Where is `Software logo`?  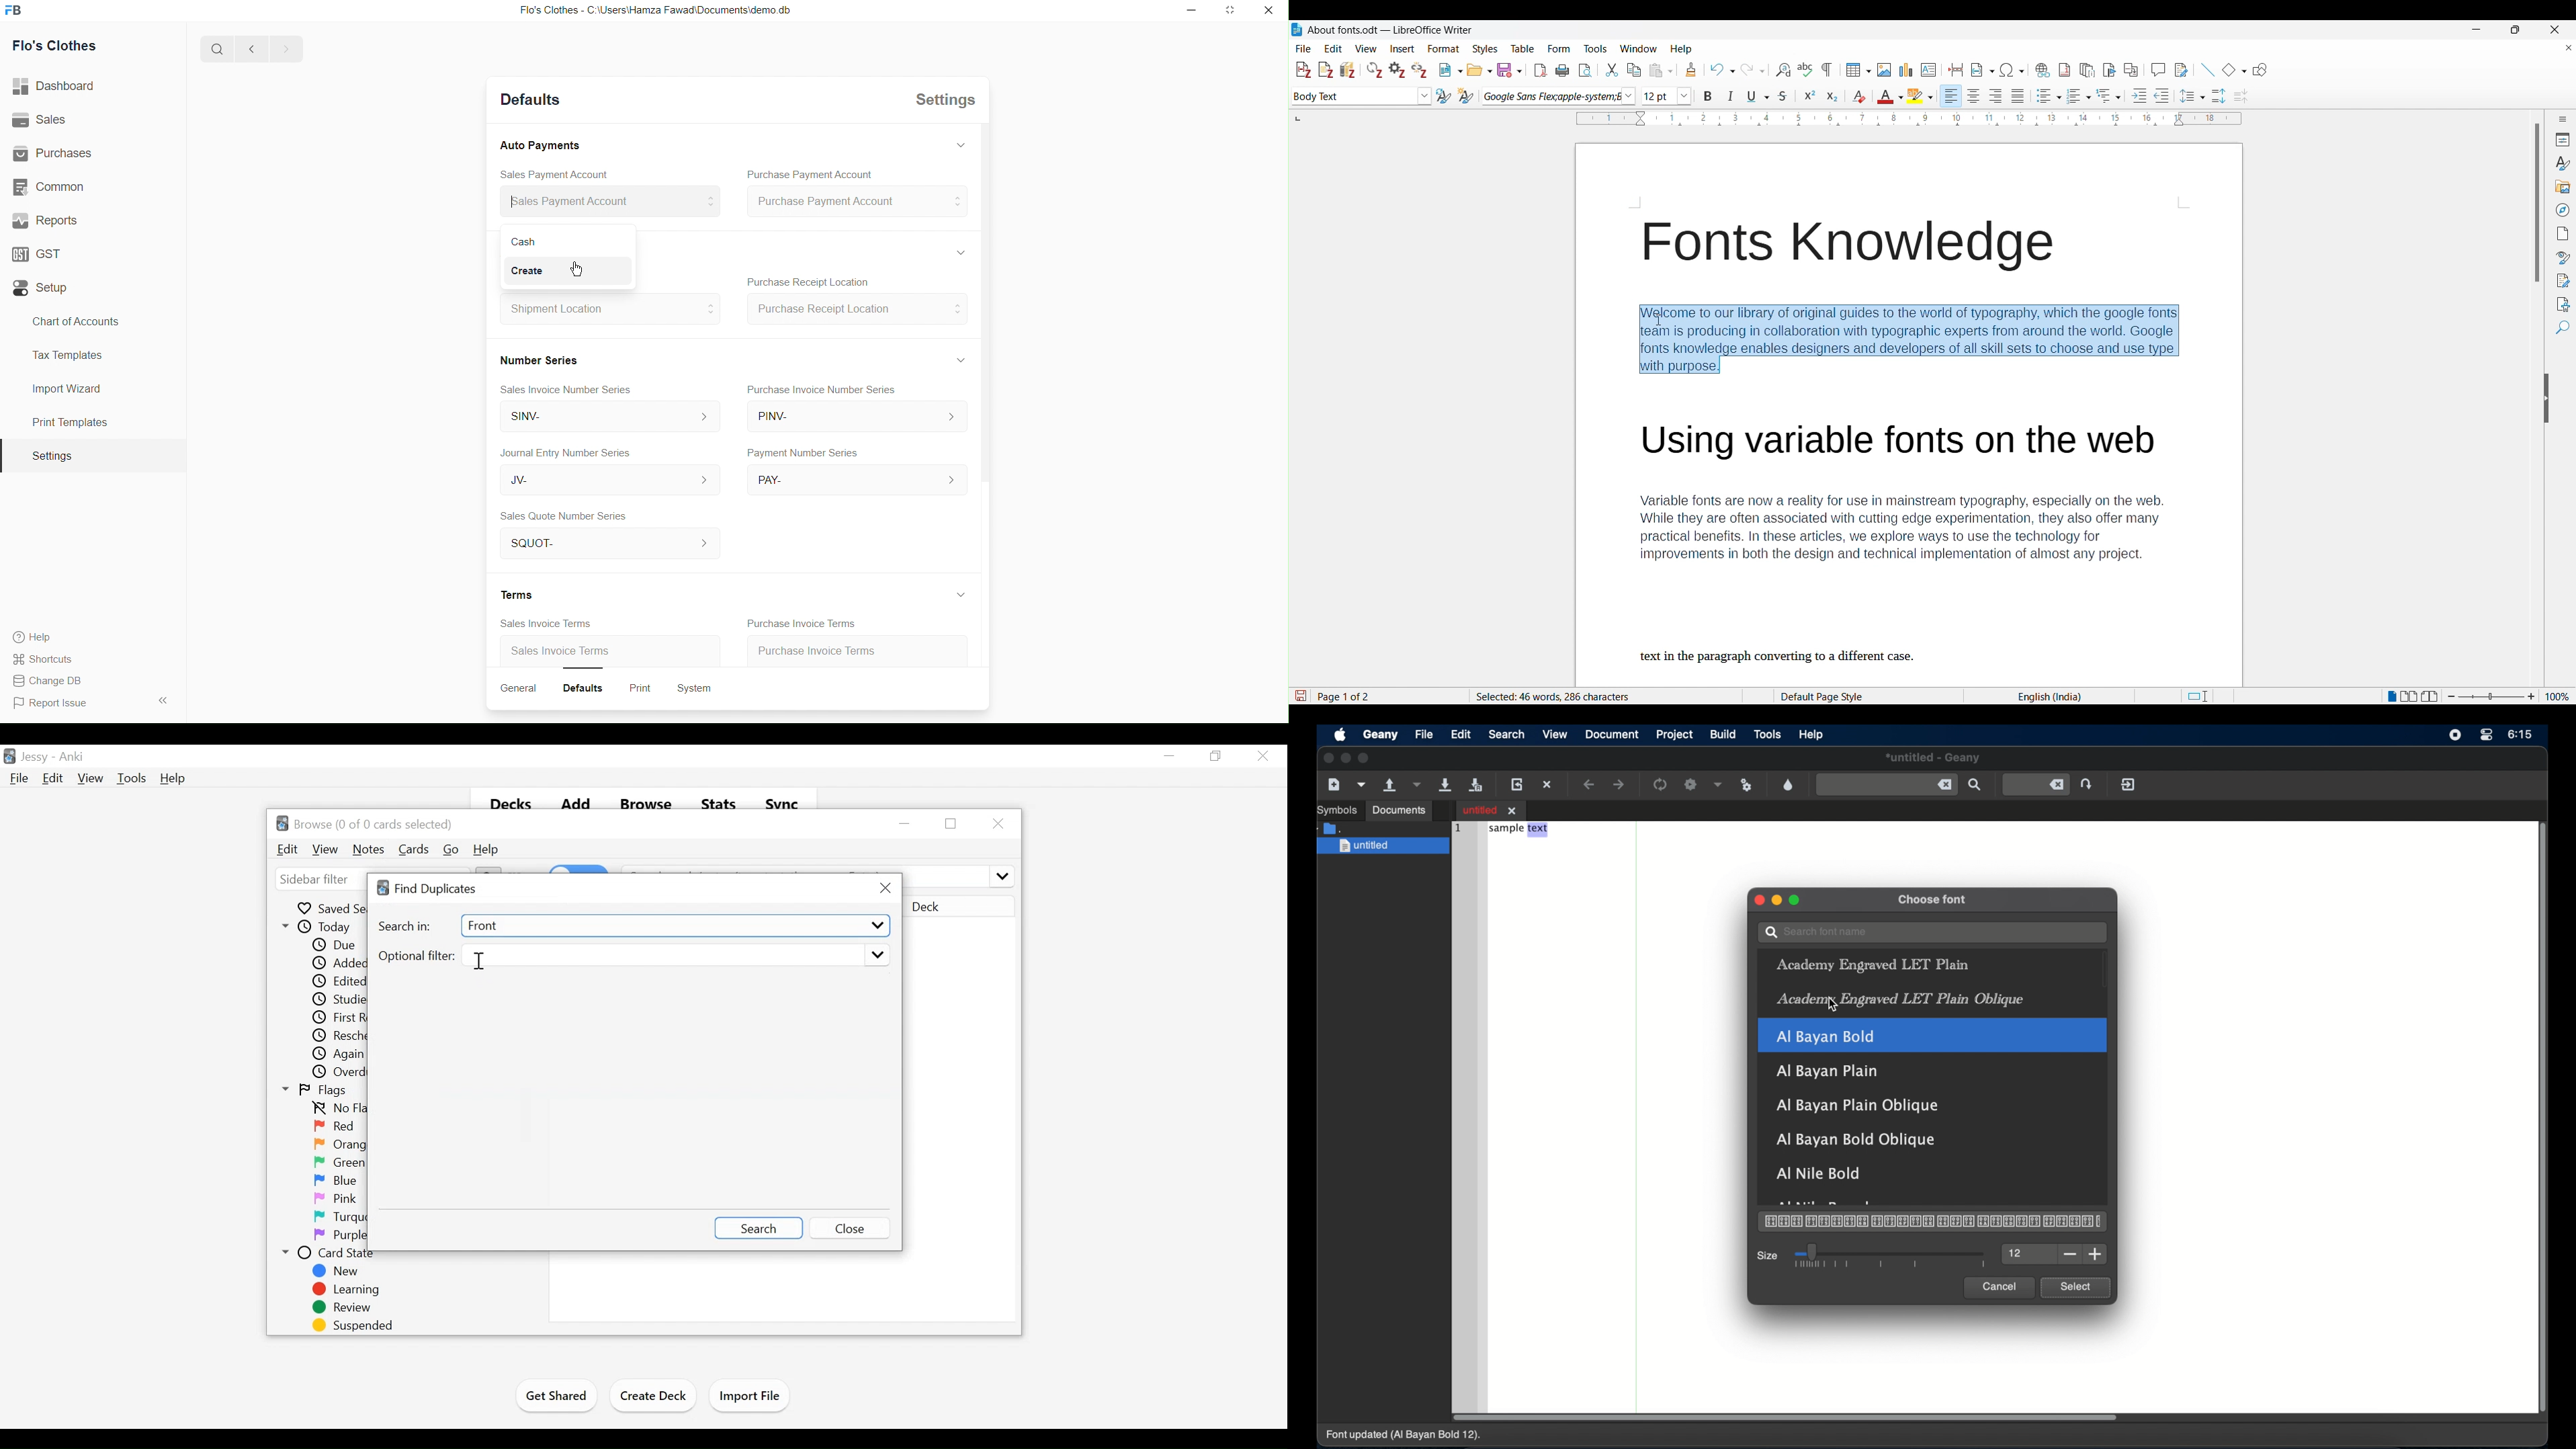
Software logo is located at coordinates (1297, 30).